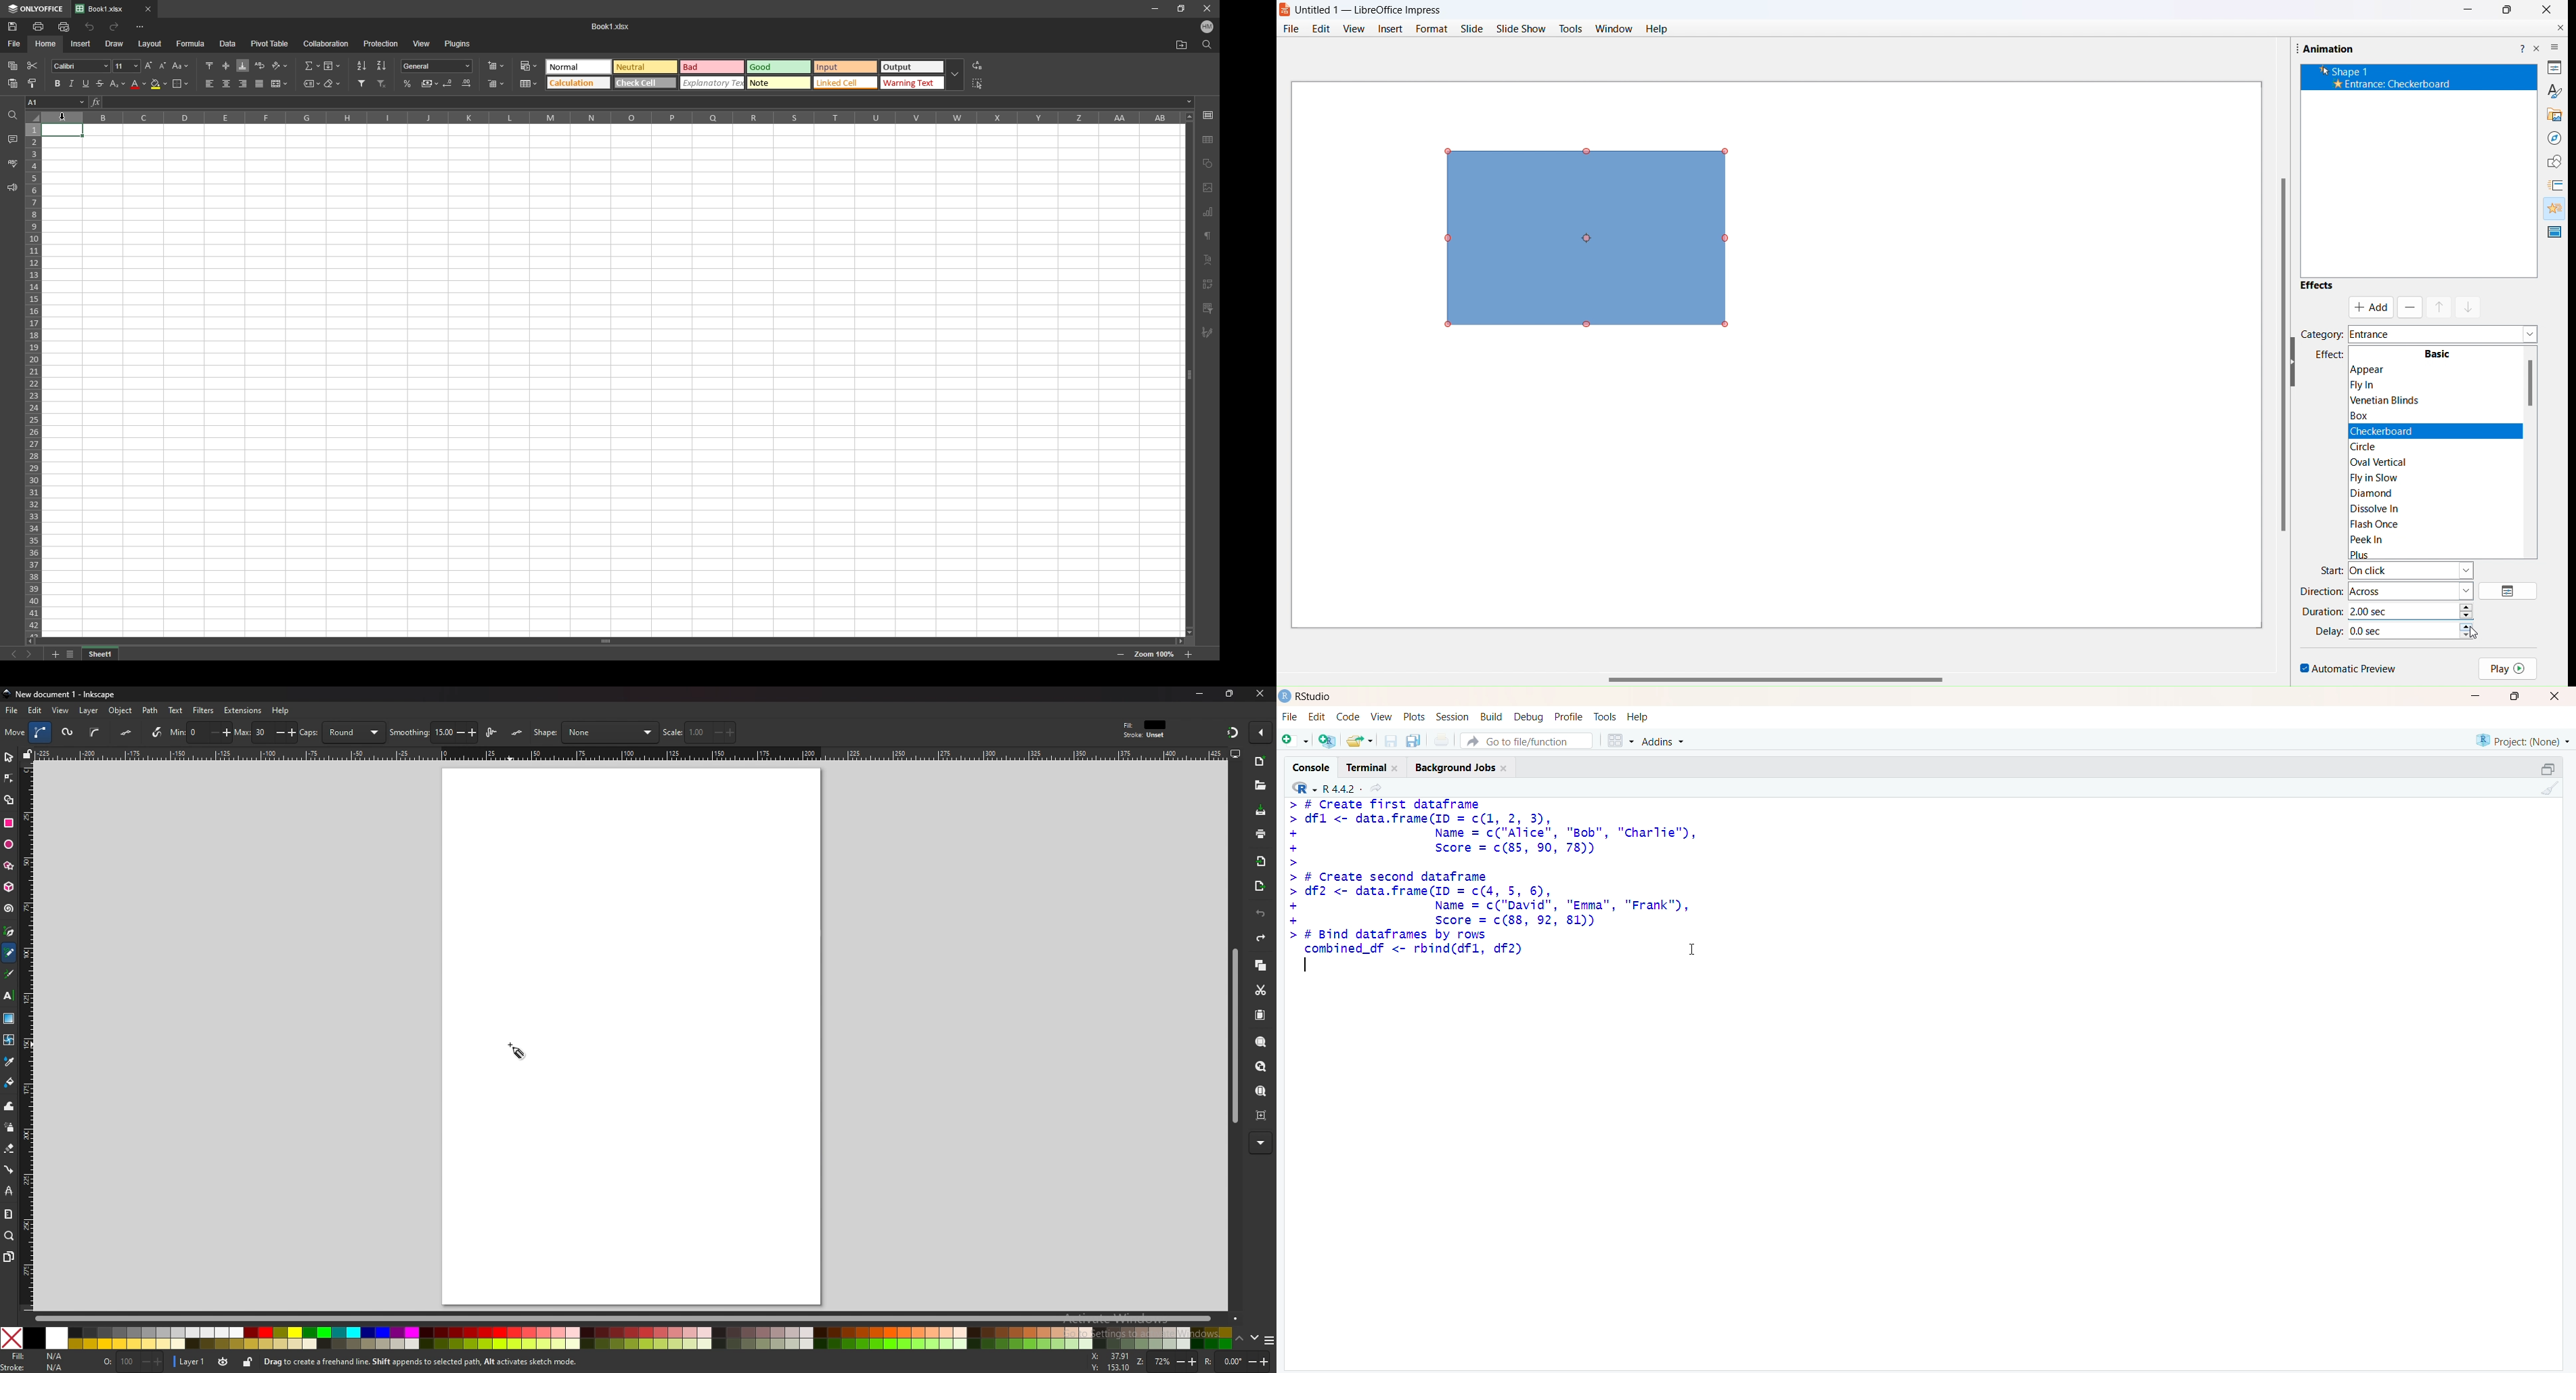 Image resolution: width=2576 pixels, height=1400 pixels. What do you see at coordinates (1638, 716) in the screenshot?
I see `Help` at bounding box center [1638, 716].